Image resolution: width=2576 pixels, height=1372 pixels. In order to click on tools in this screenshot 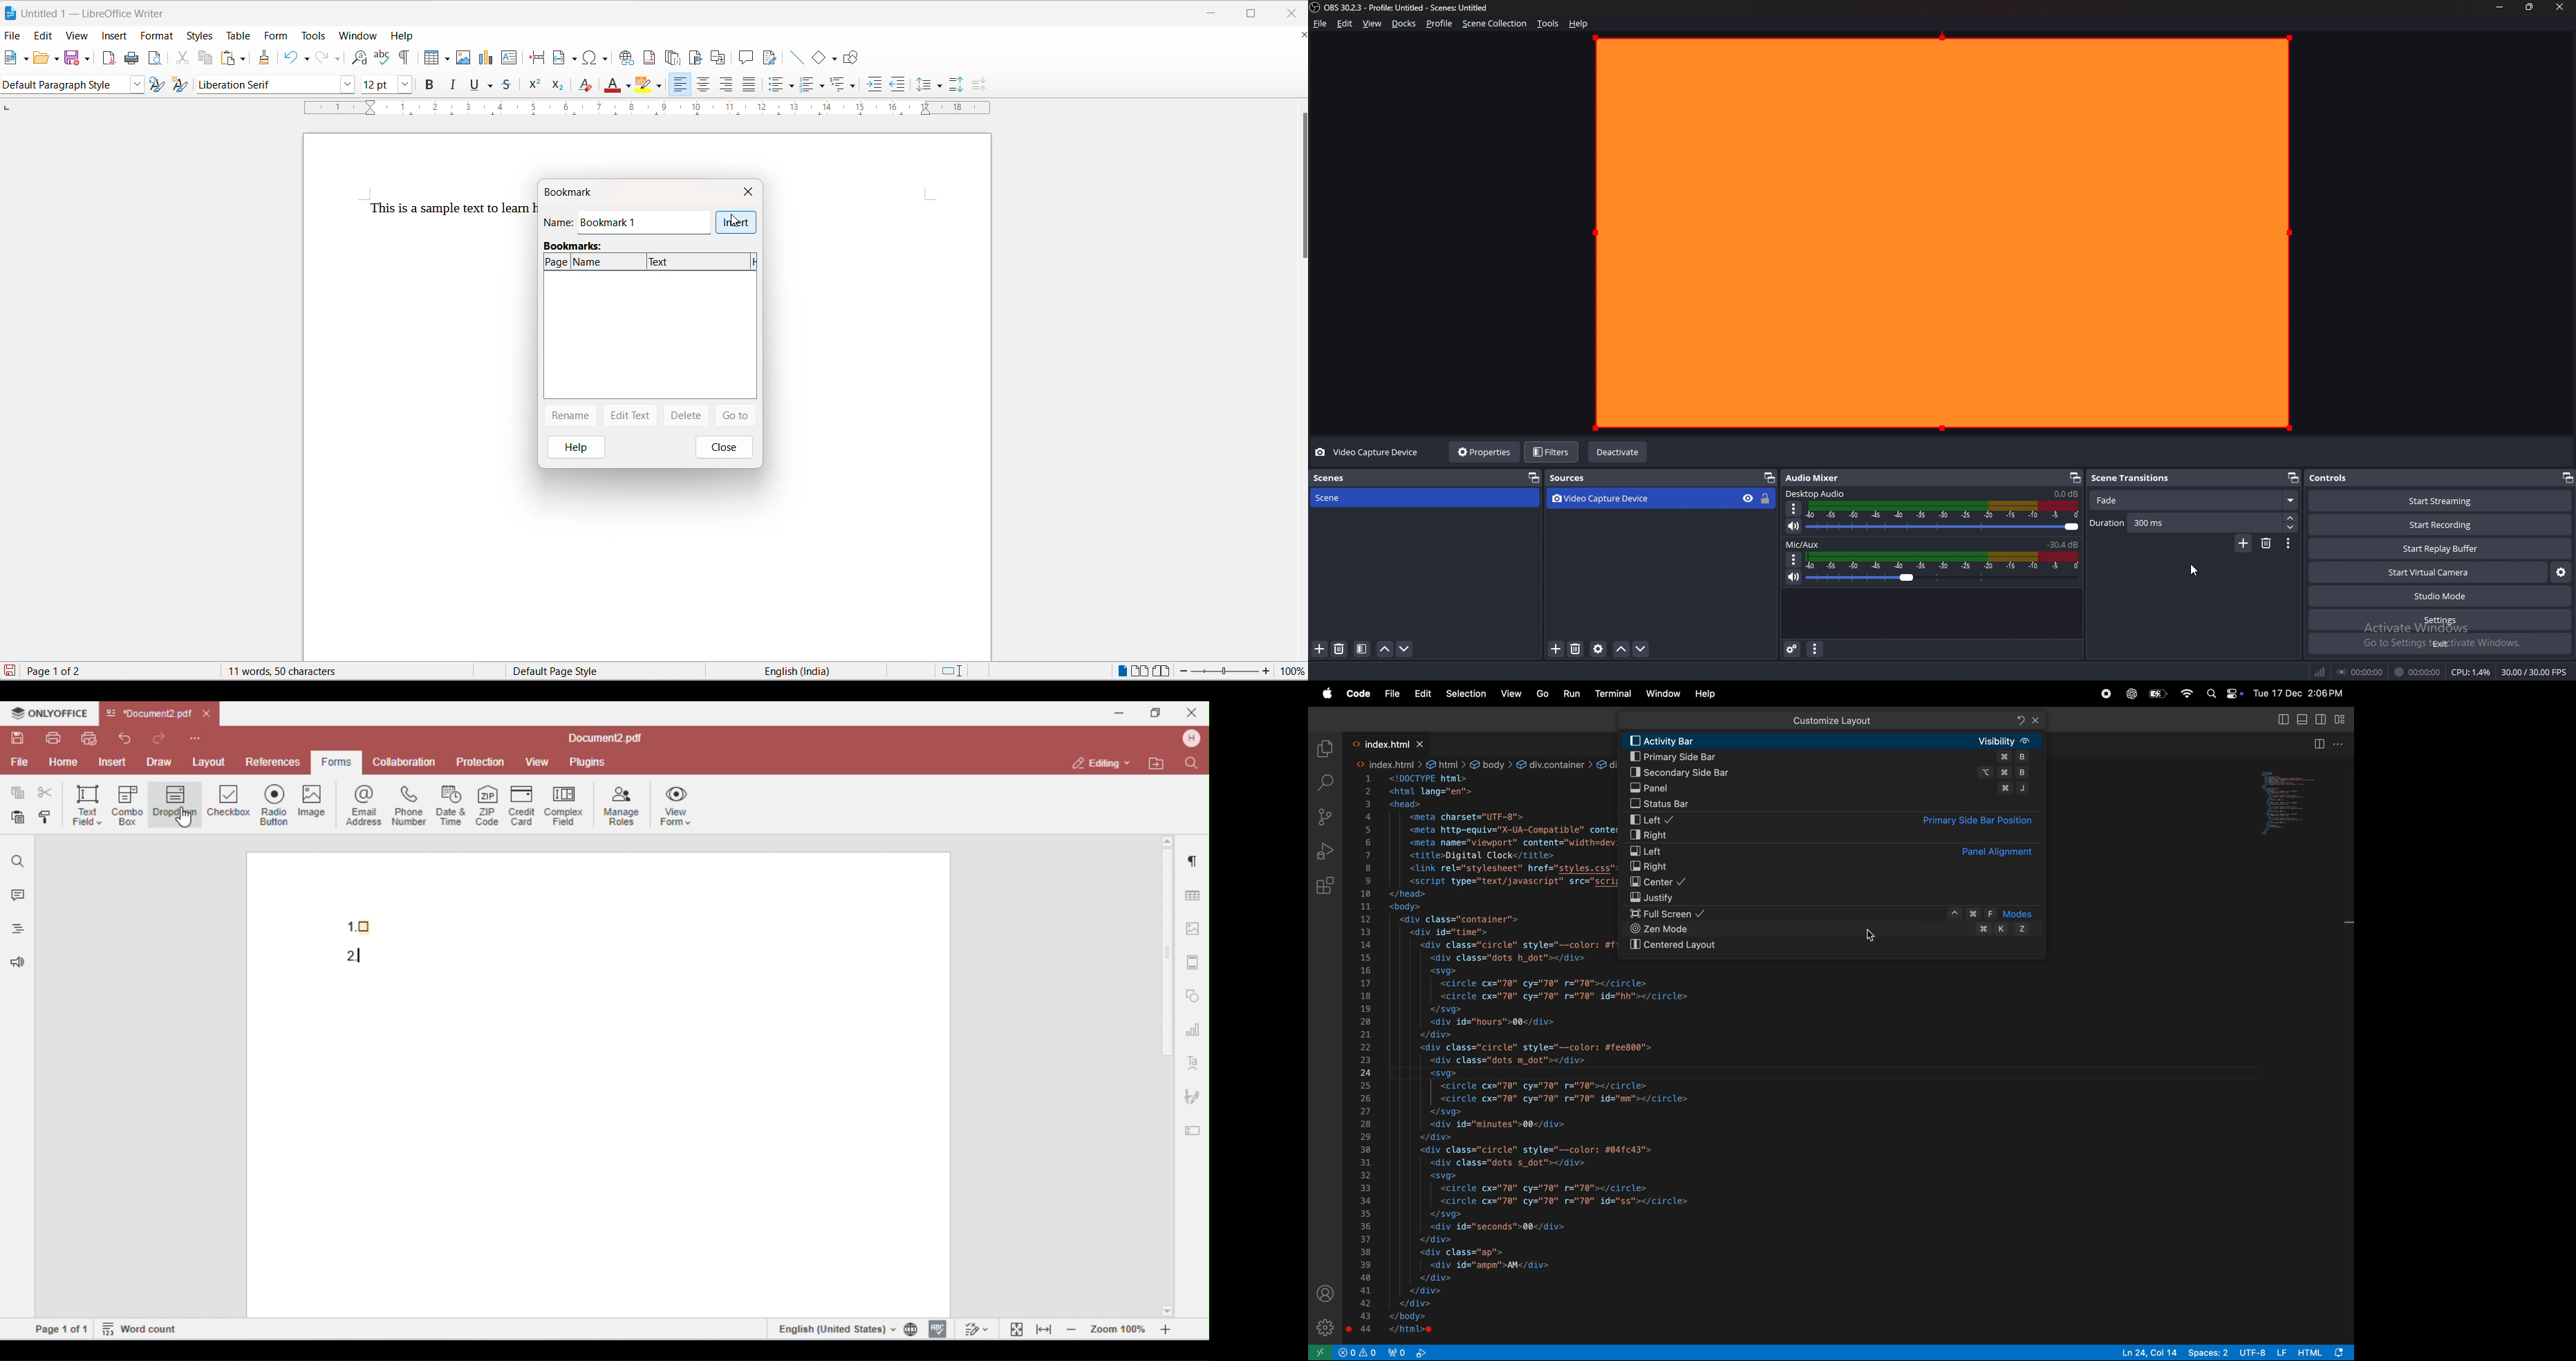, I will do `click(315, 35)`.